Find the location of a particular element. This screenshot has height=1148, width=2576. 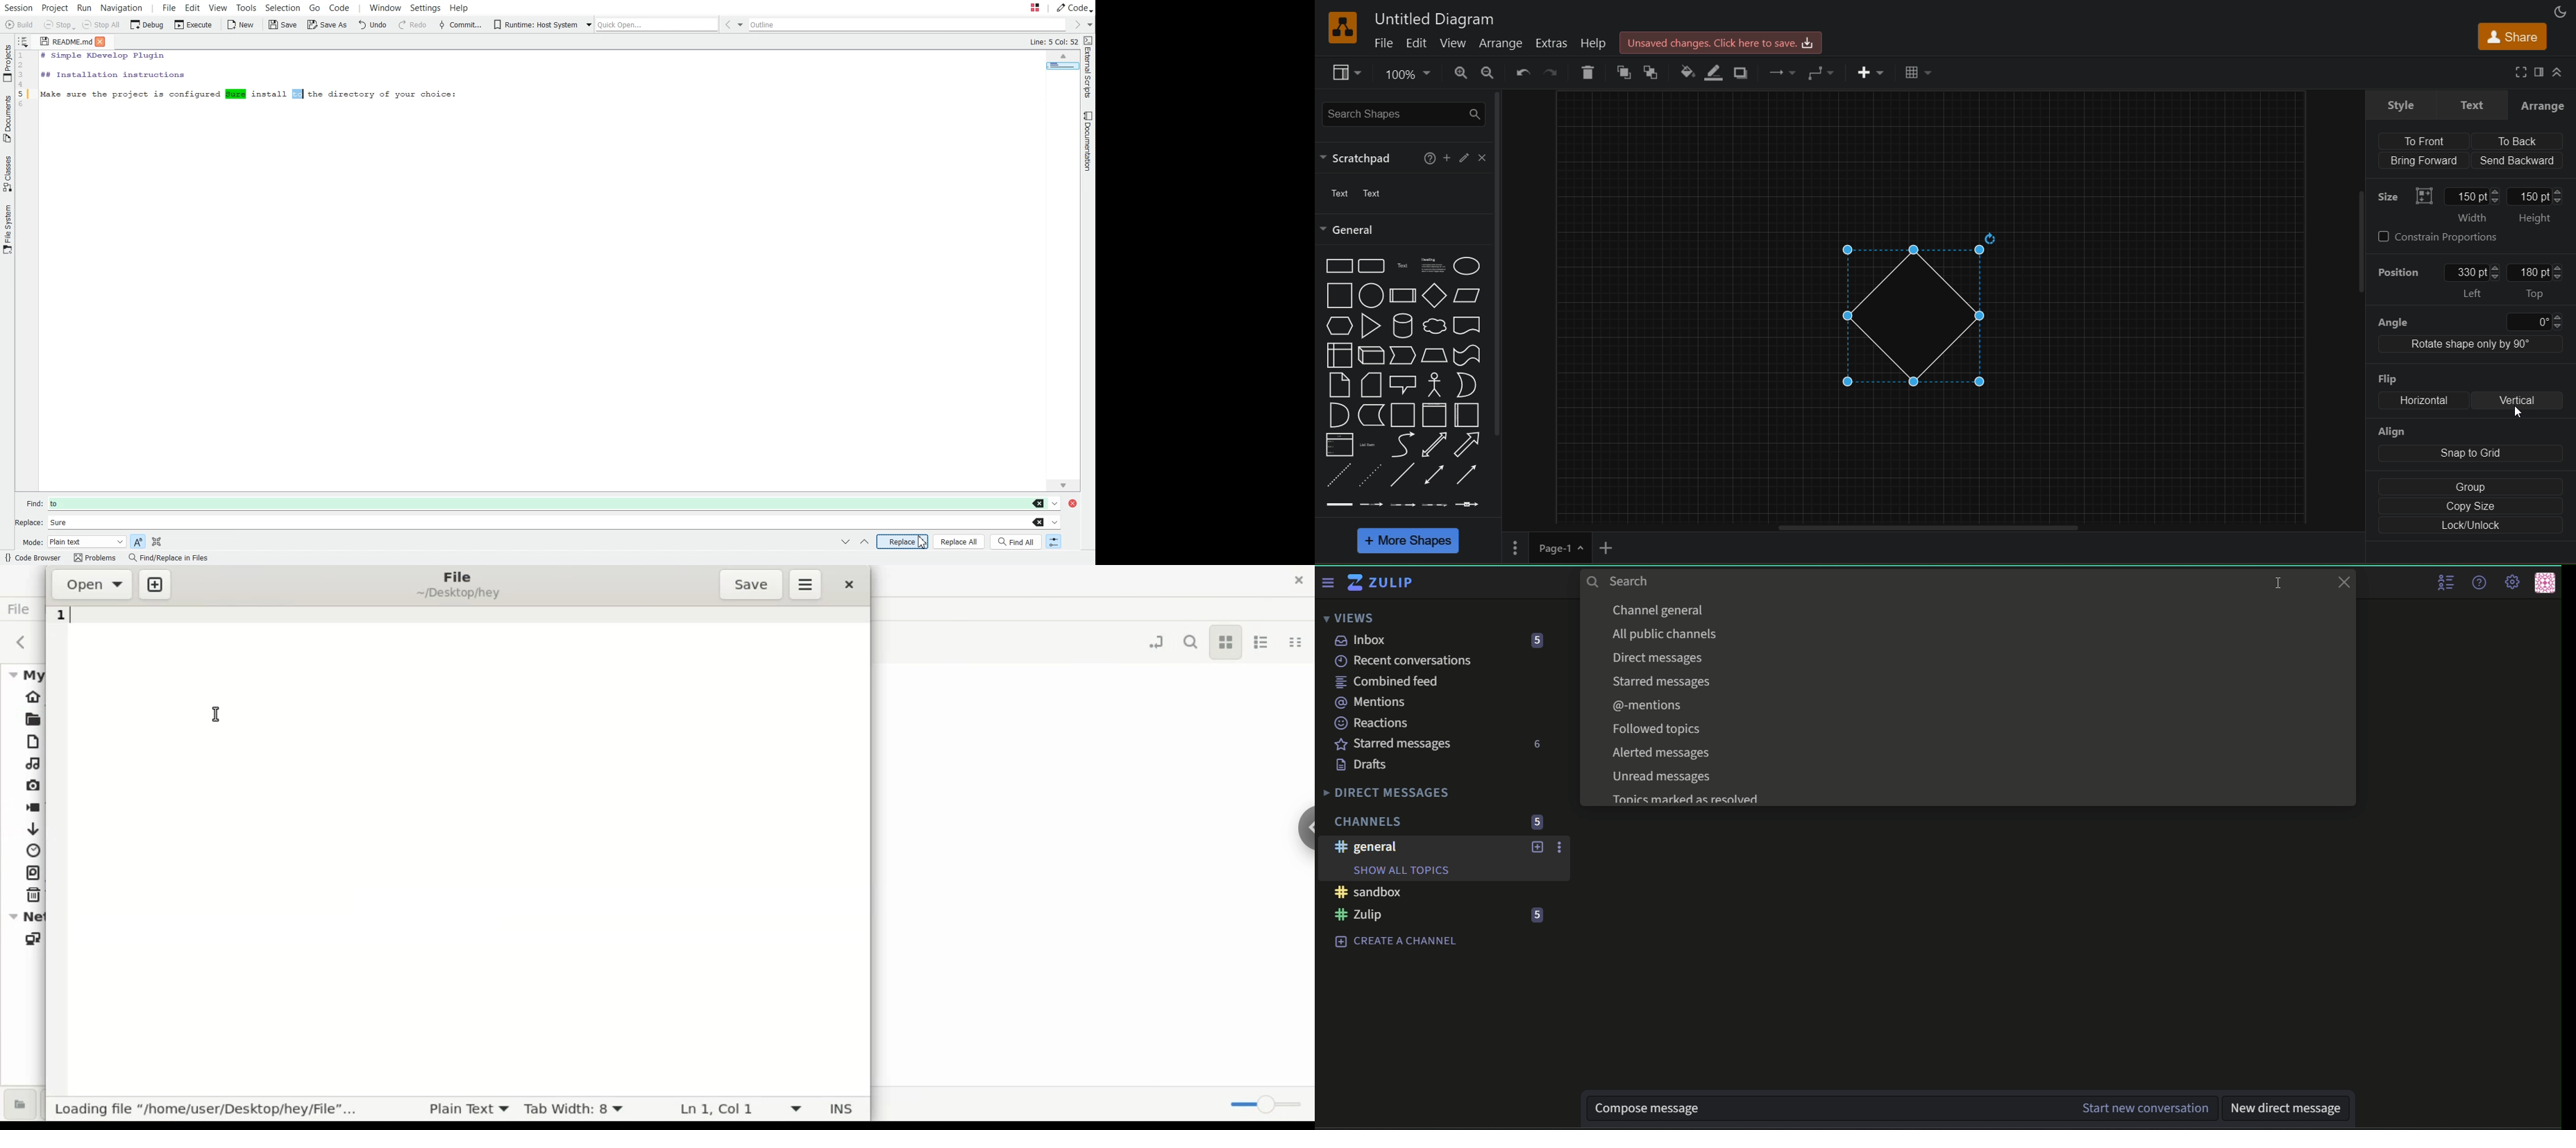

Channels is located at coordinates (1370, 821).